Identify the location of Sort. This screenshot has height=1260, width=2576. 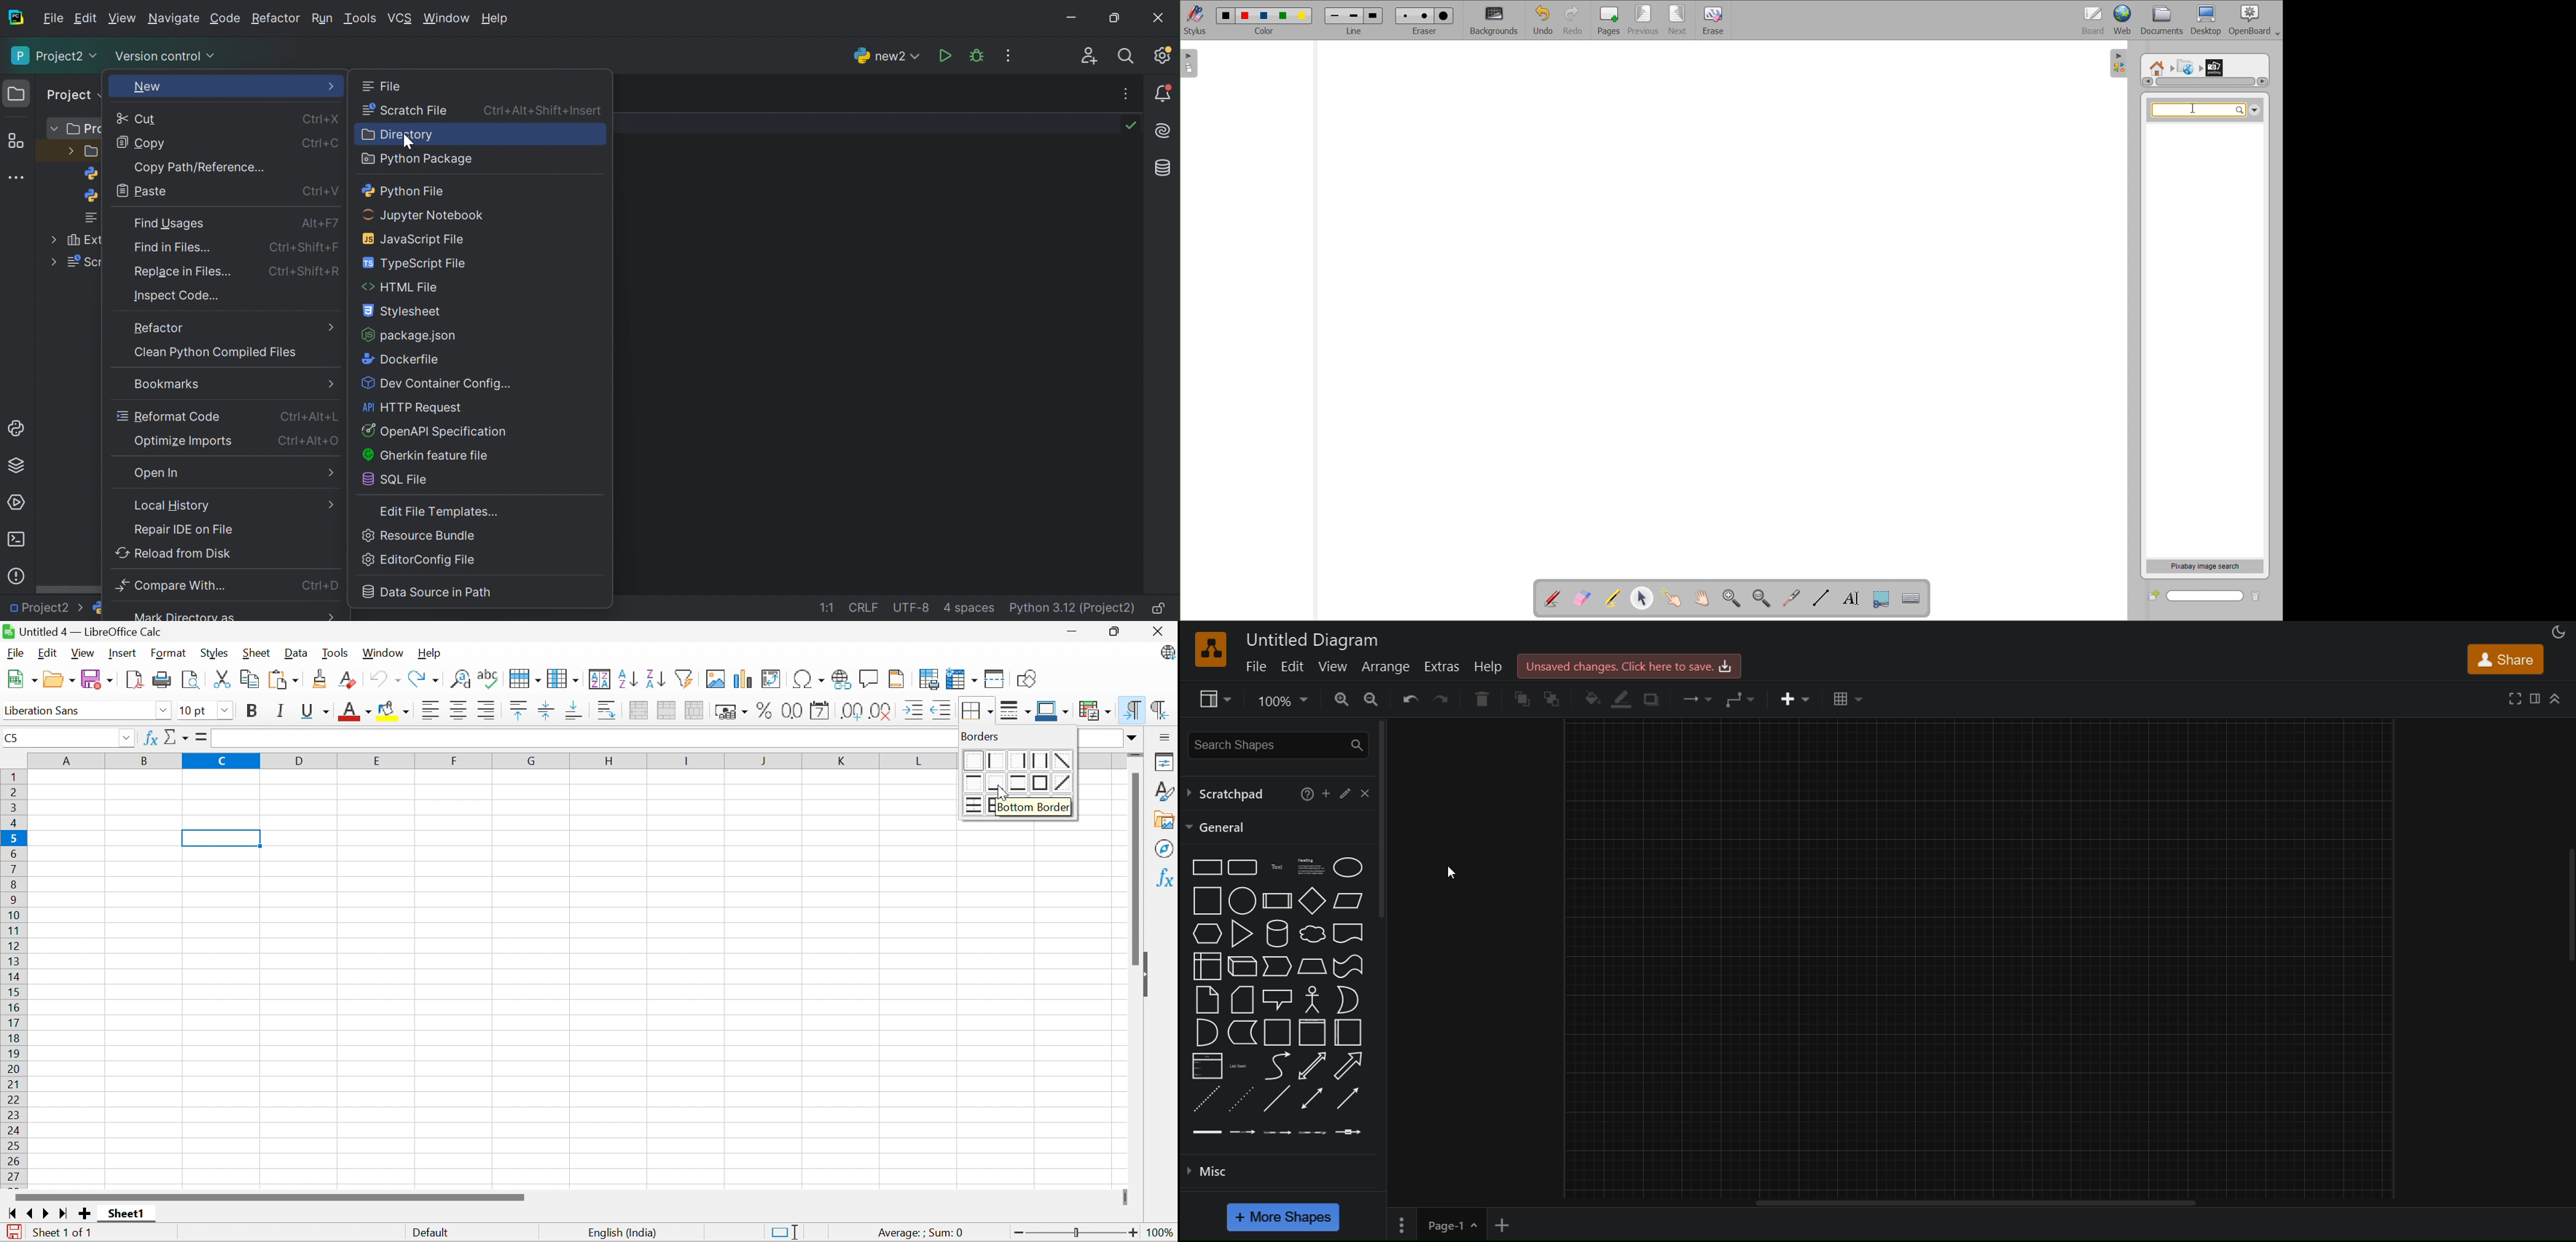
(601, 679).